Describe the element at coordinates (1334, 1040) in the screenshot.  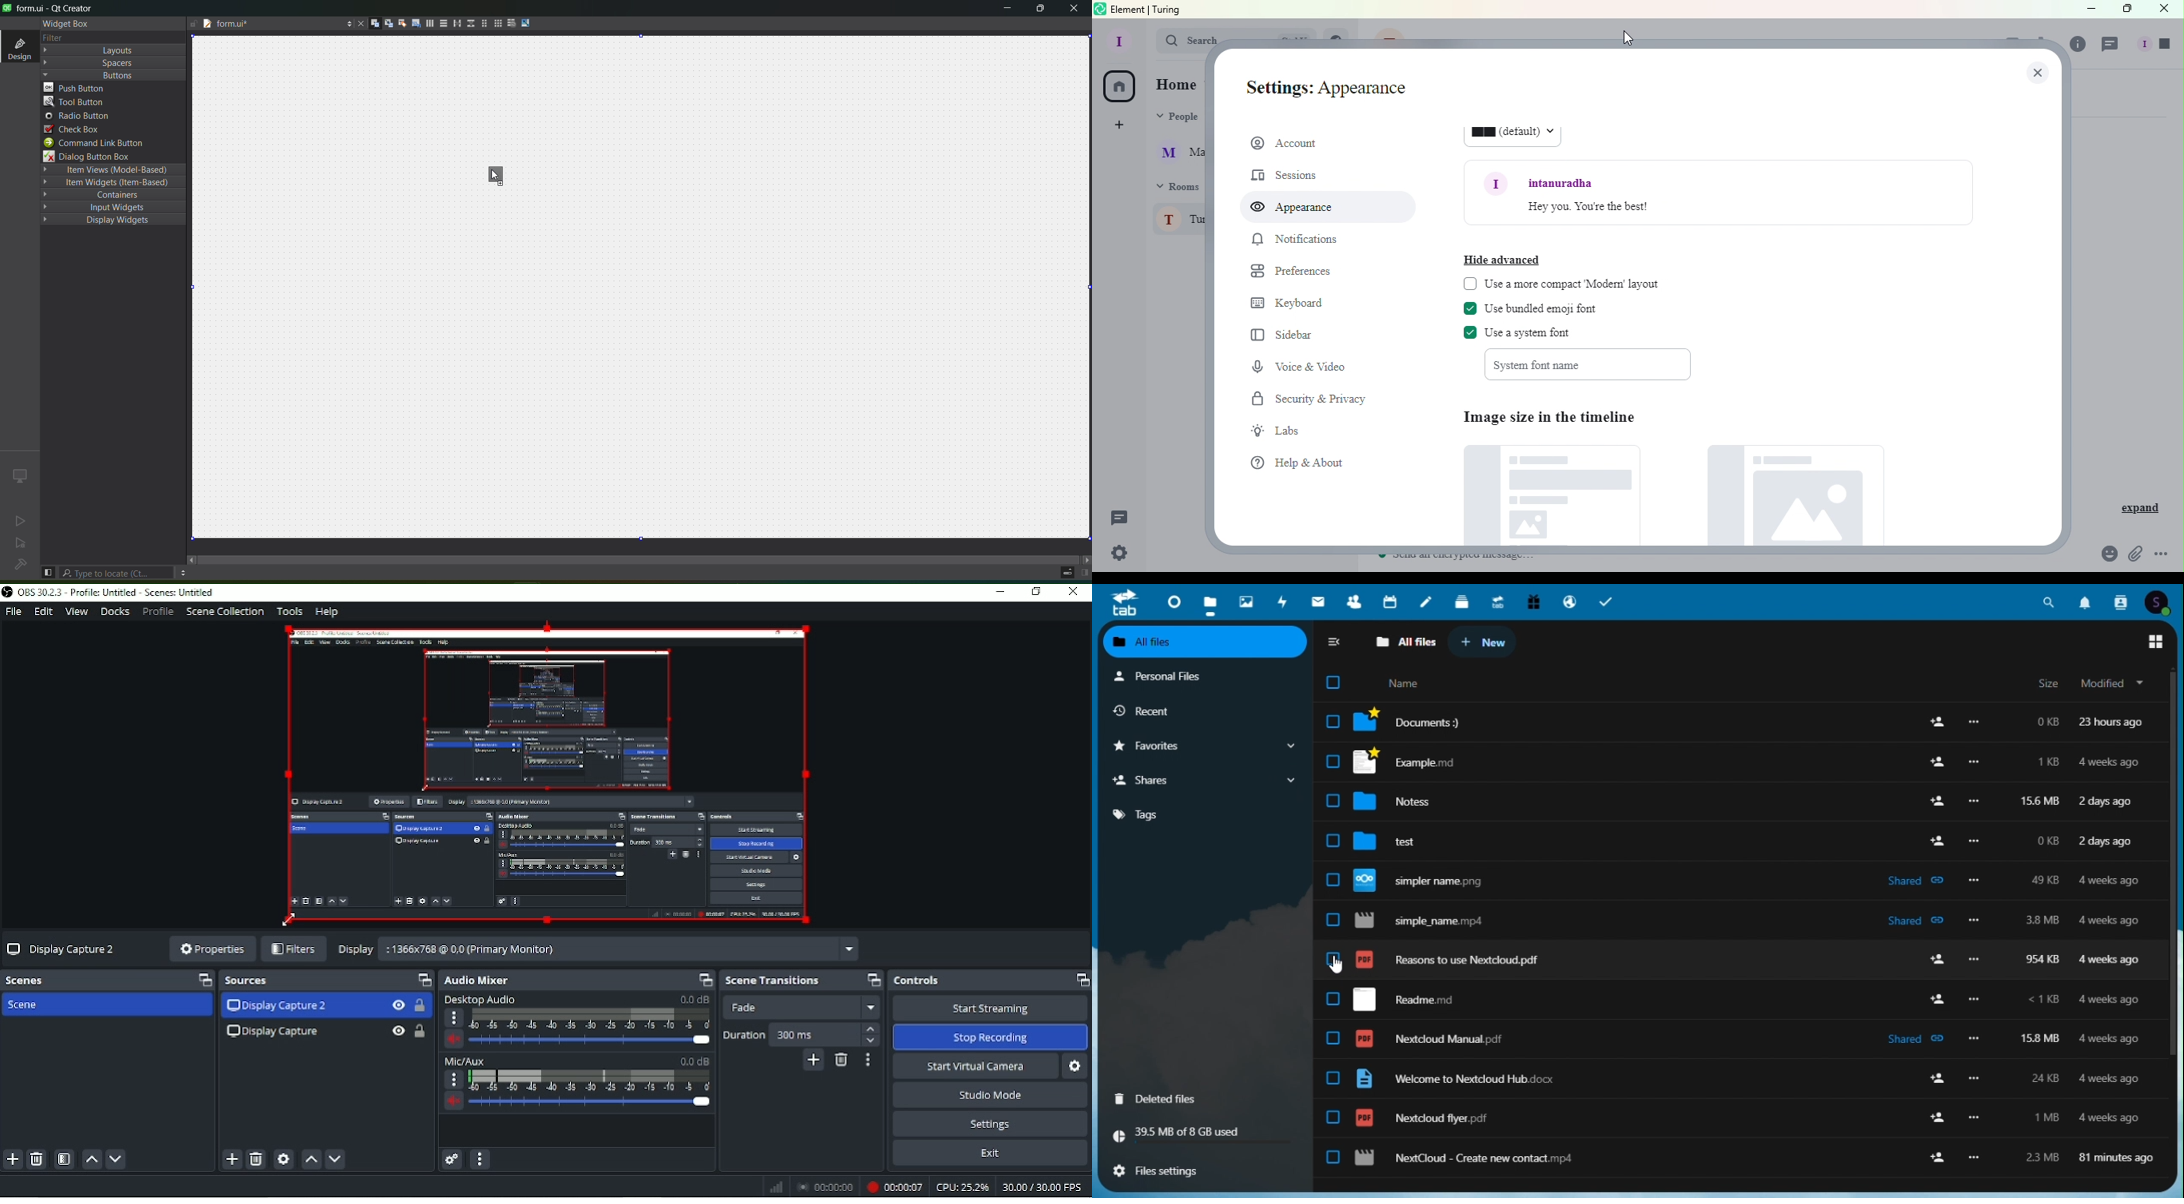
I see `checkbox` at that location.